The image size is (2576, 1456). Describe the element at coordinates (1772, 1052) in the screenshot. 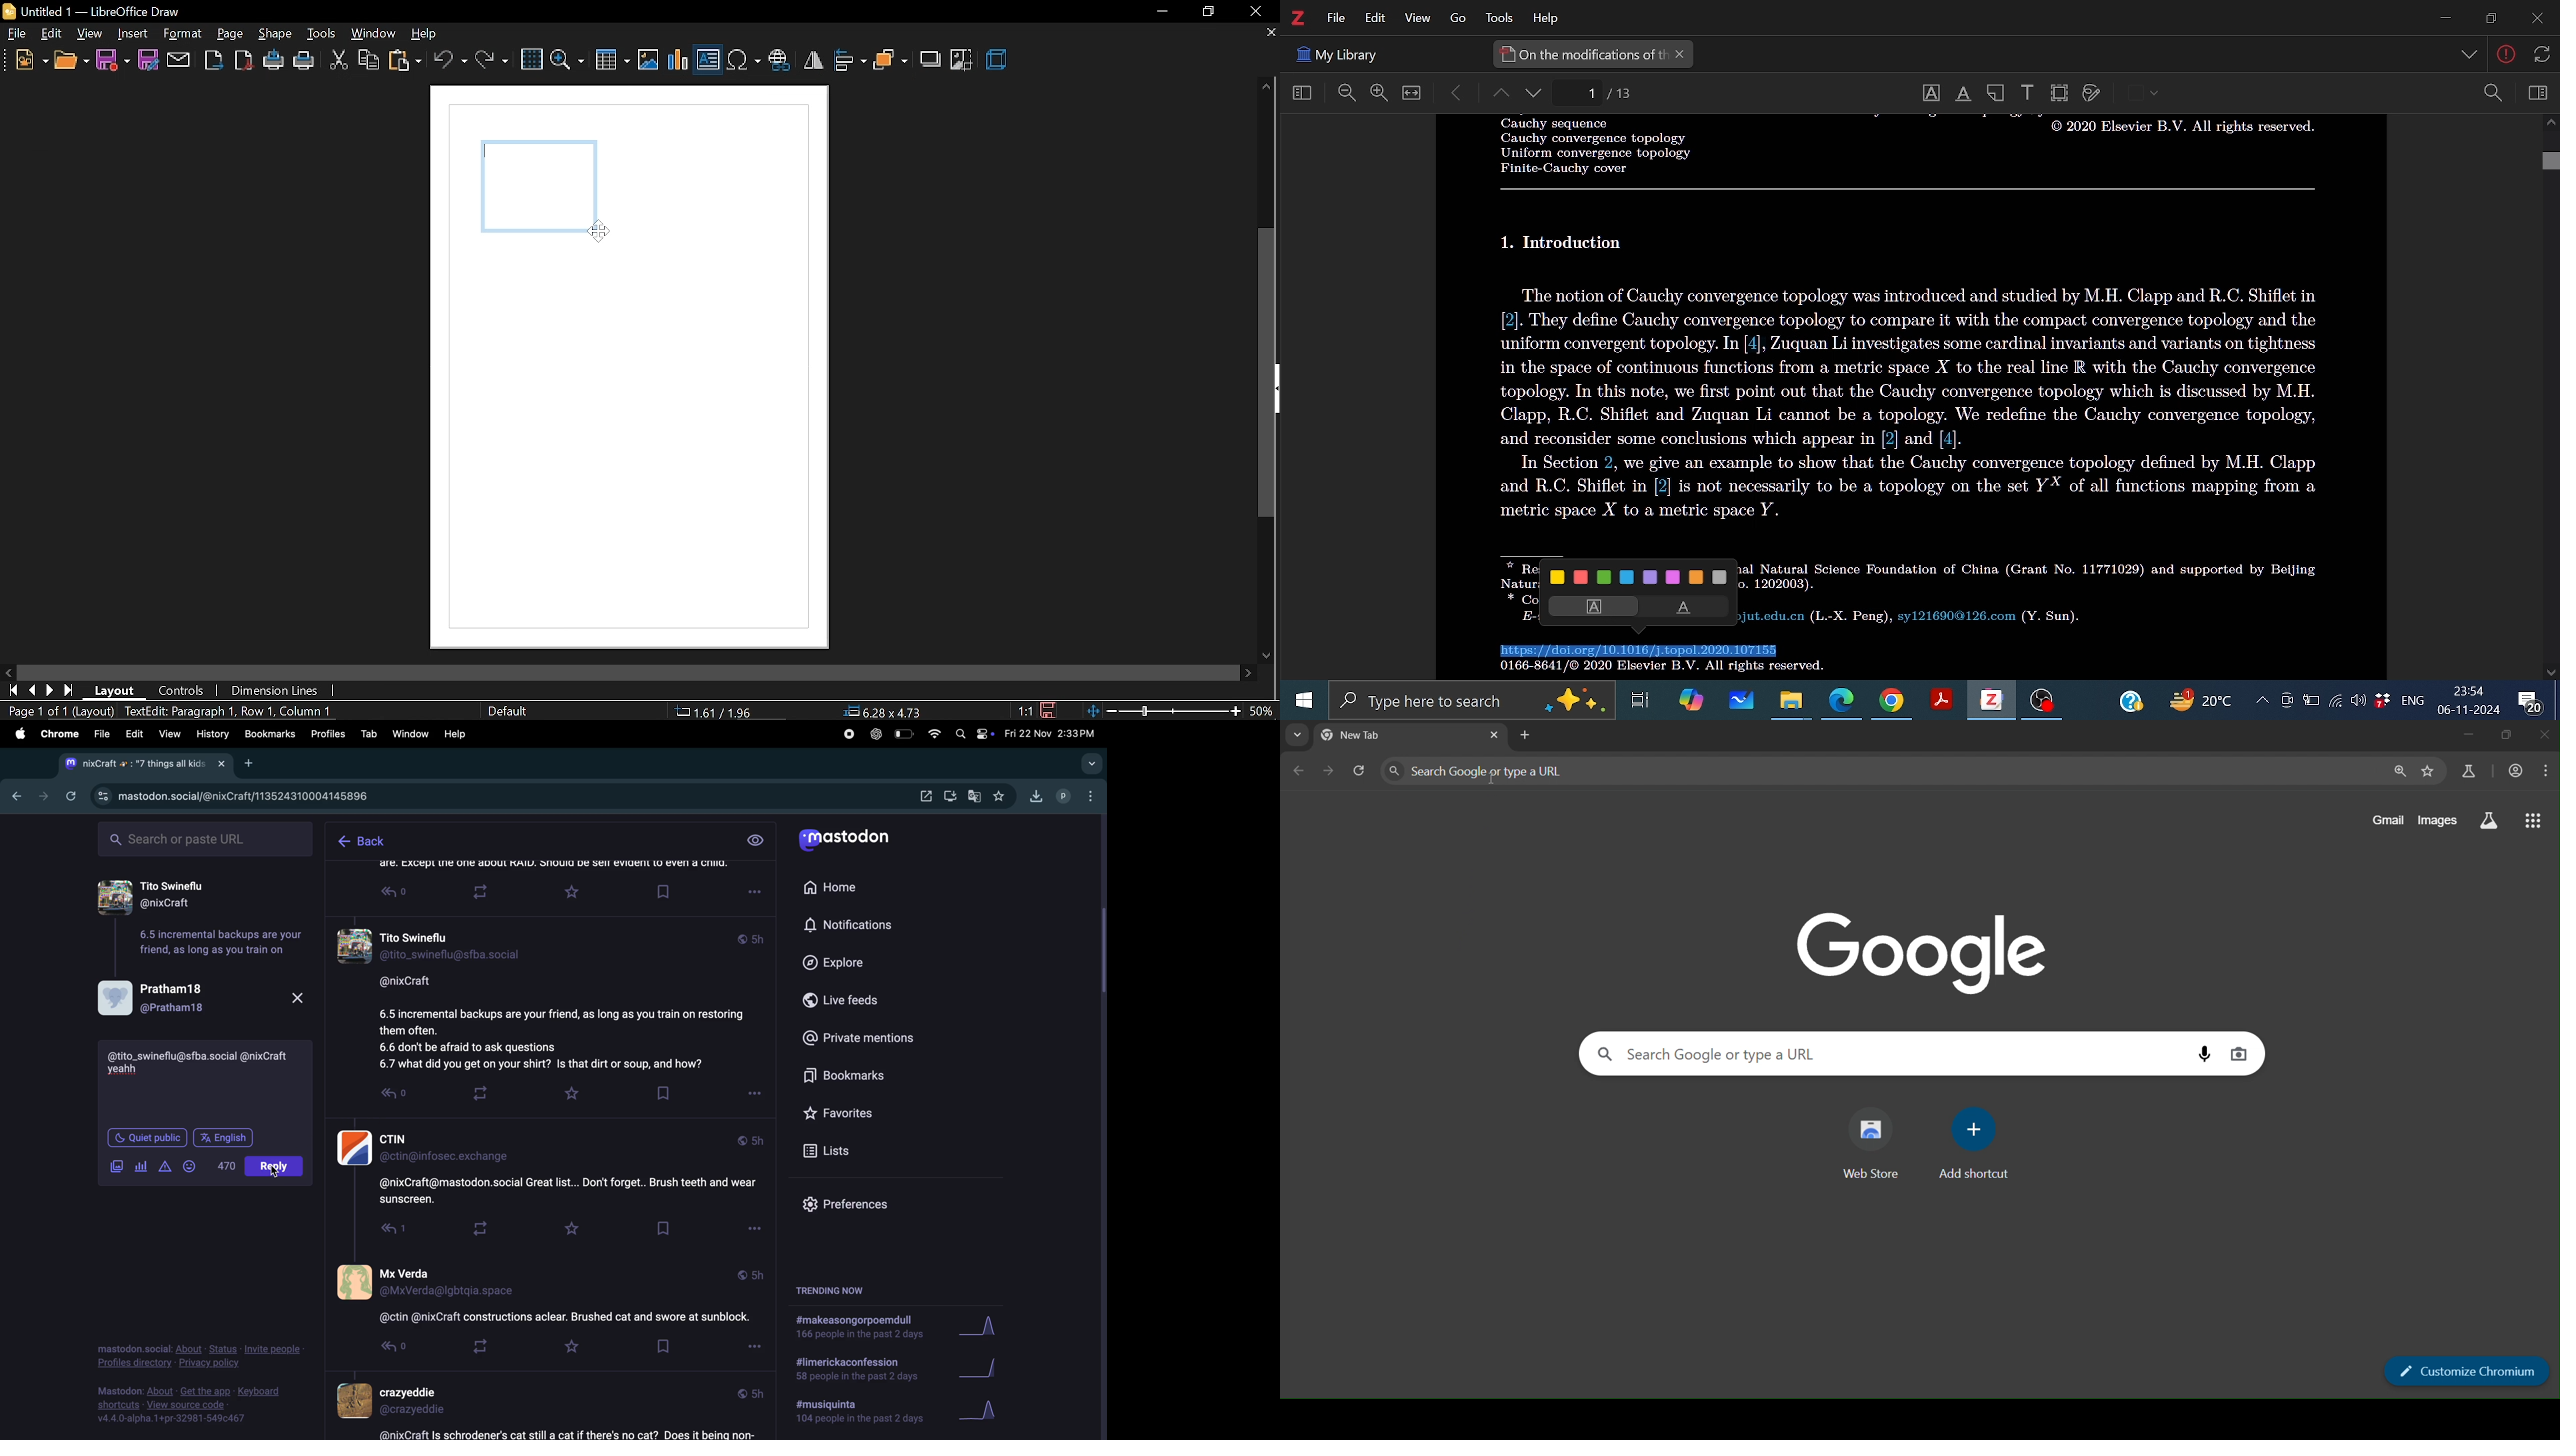

I see `search Google or type a URL` at that location.